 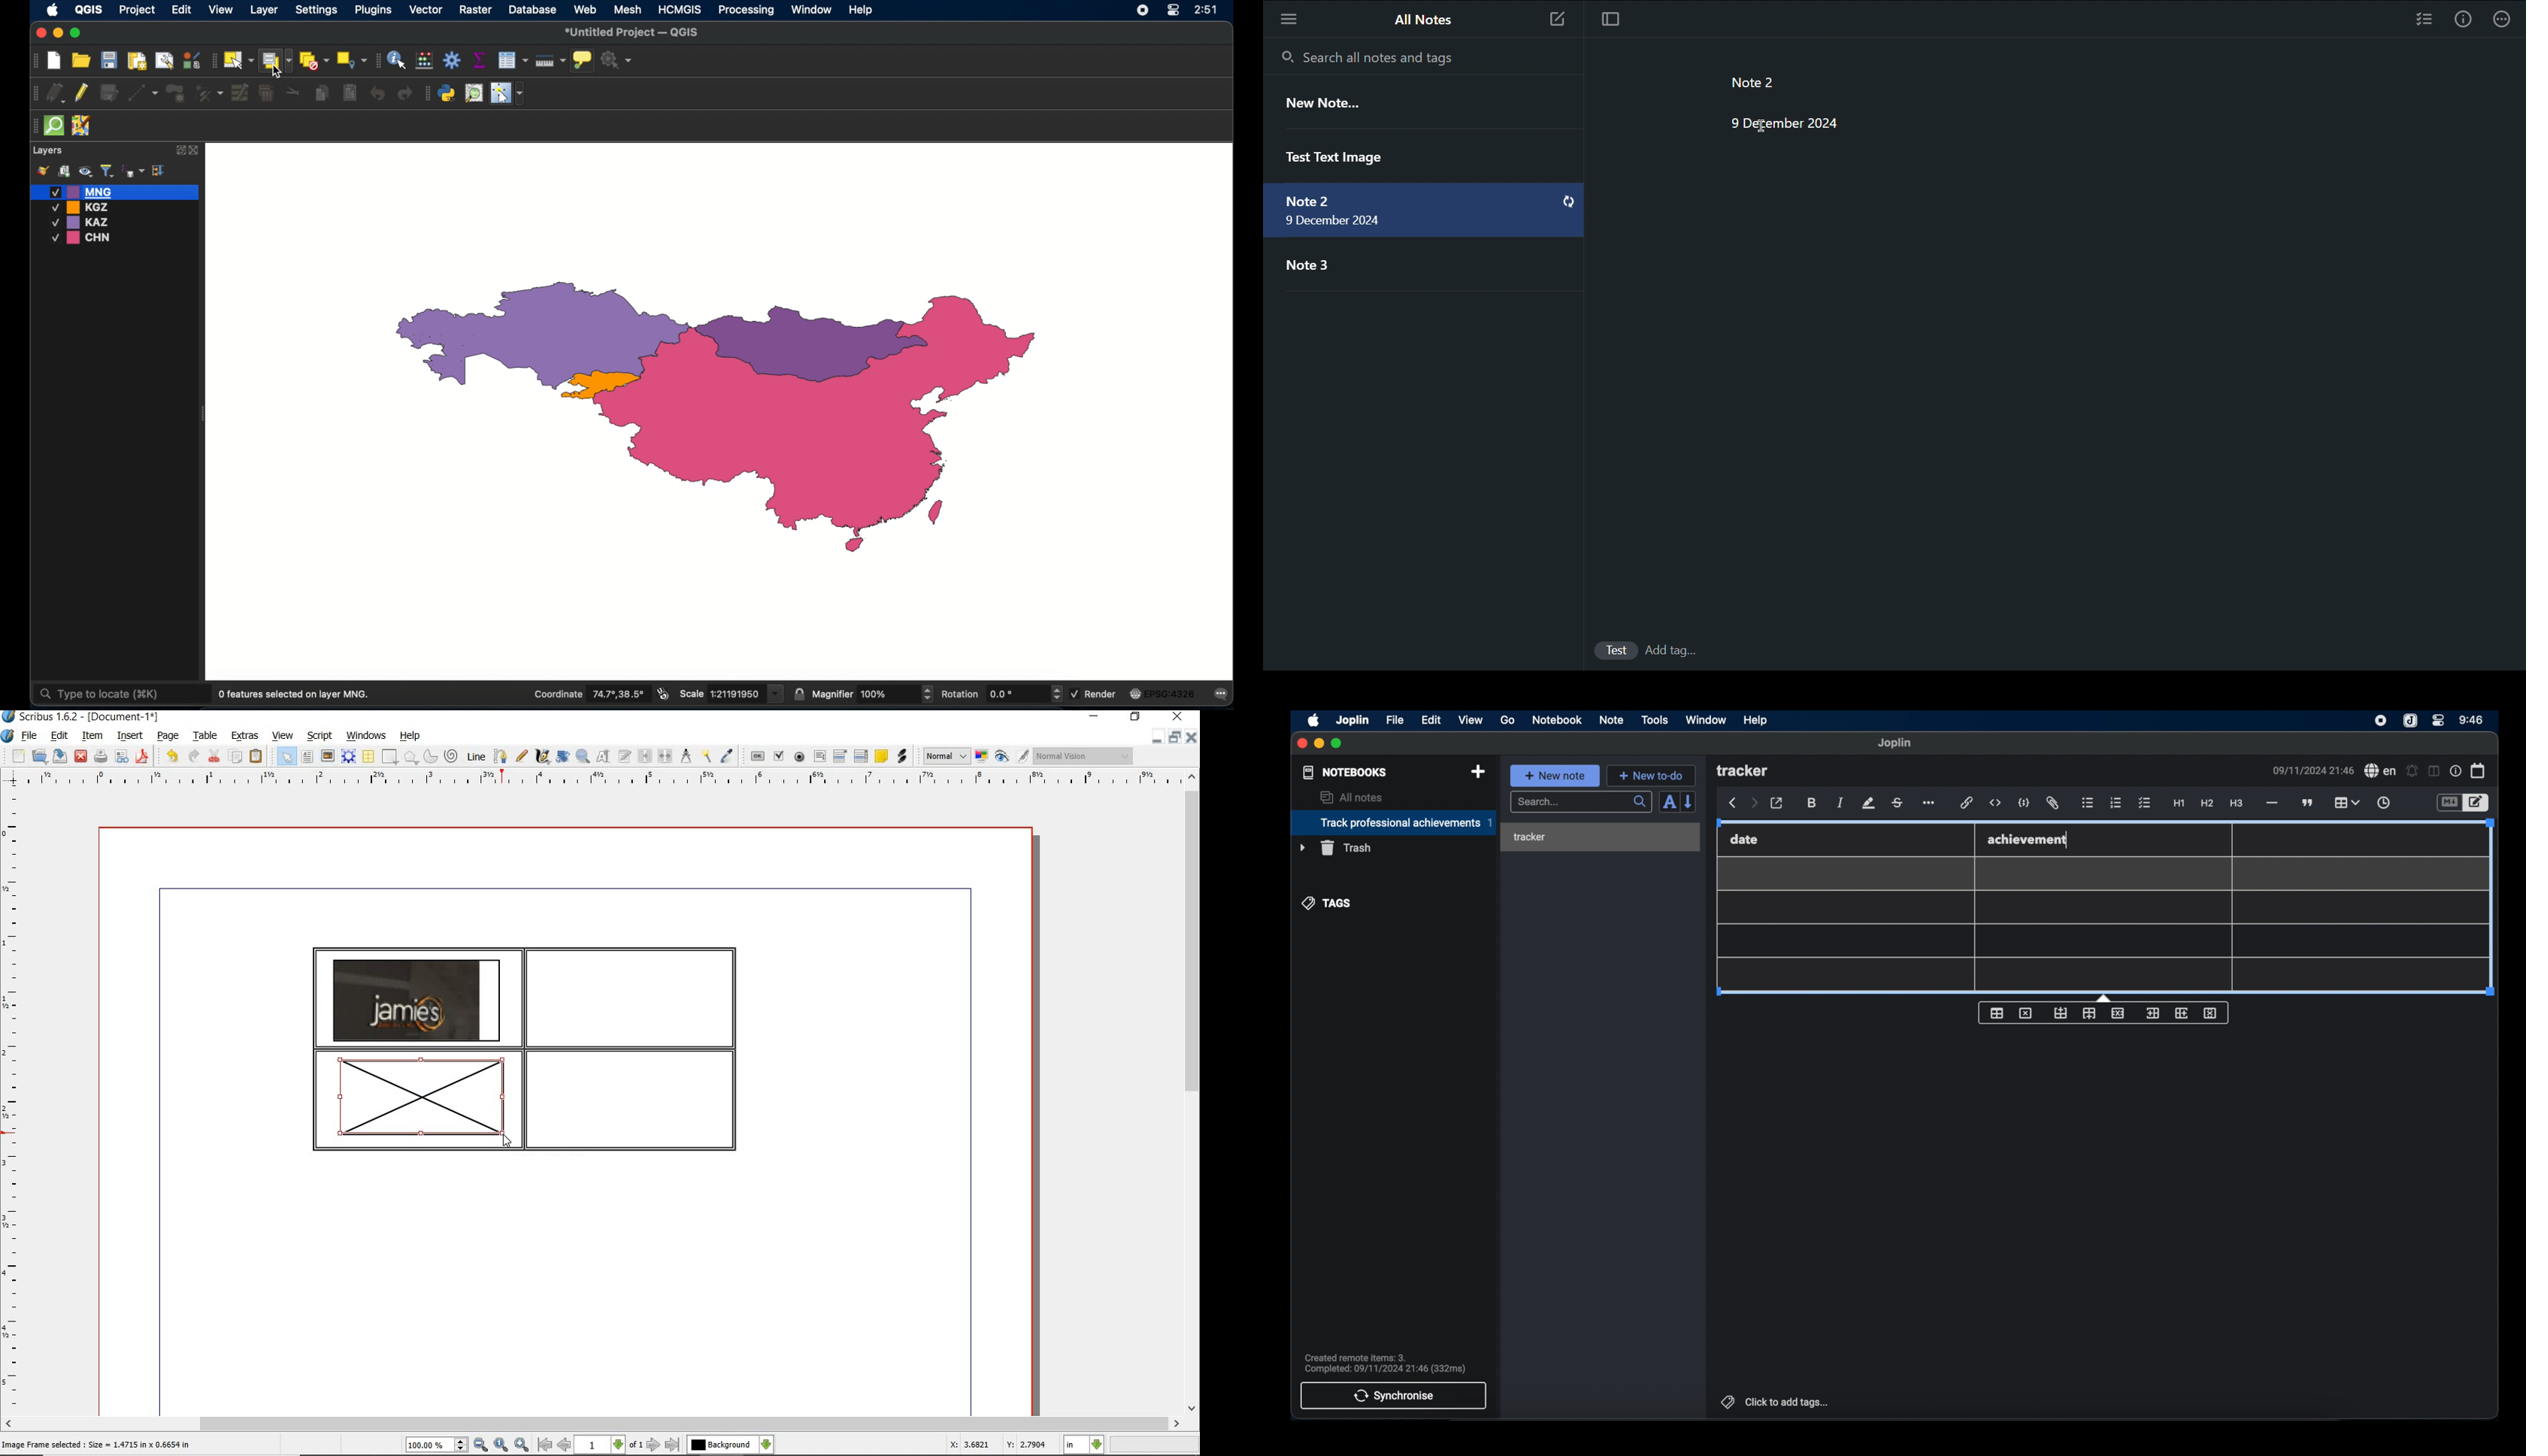 I want to click on table properties, so click(x=1996, y=1014).